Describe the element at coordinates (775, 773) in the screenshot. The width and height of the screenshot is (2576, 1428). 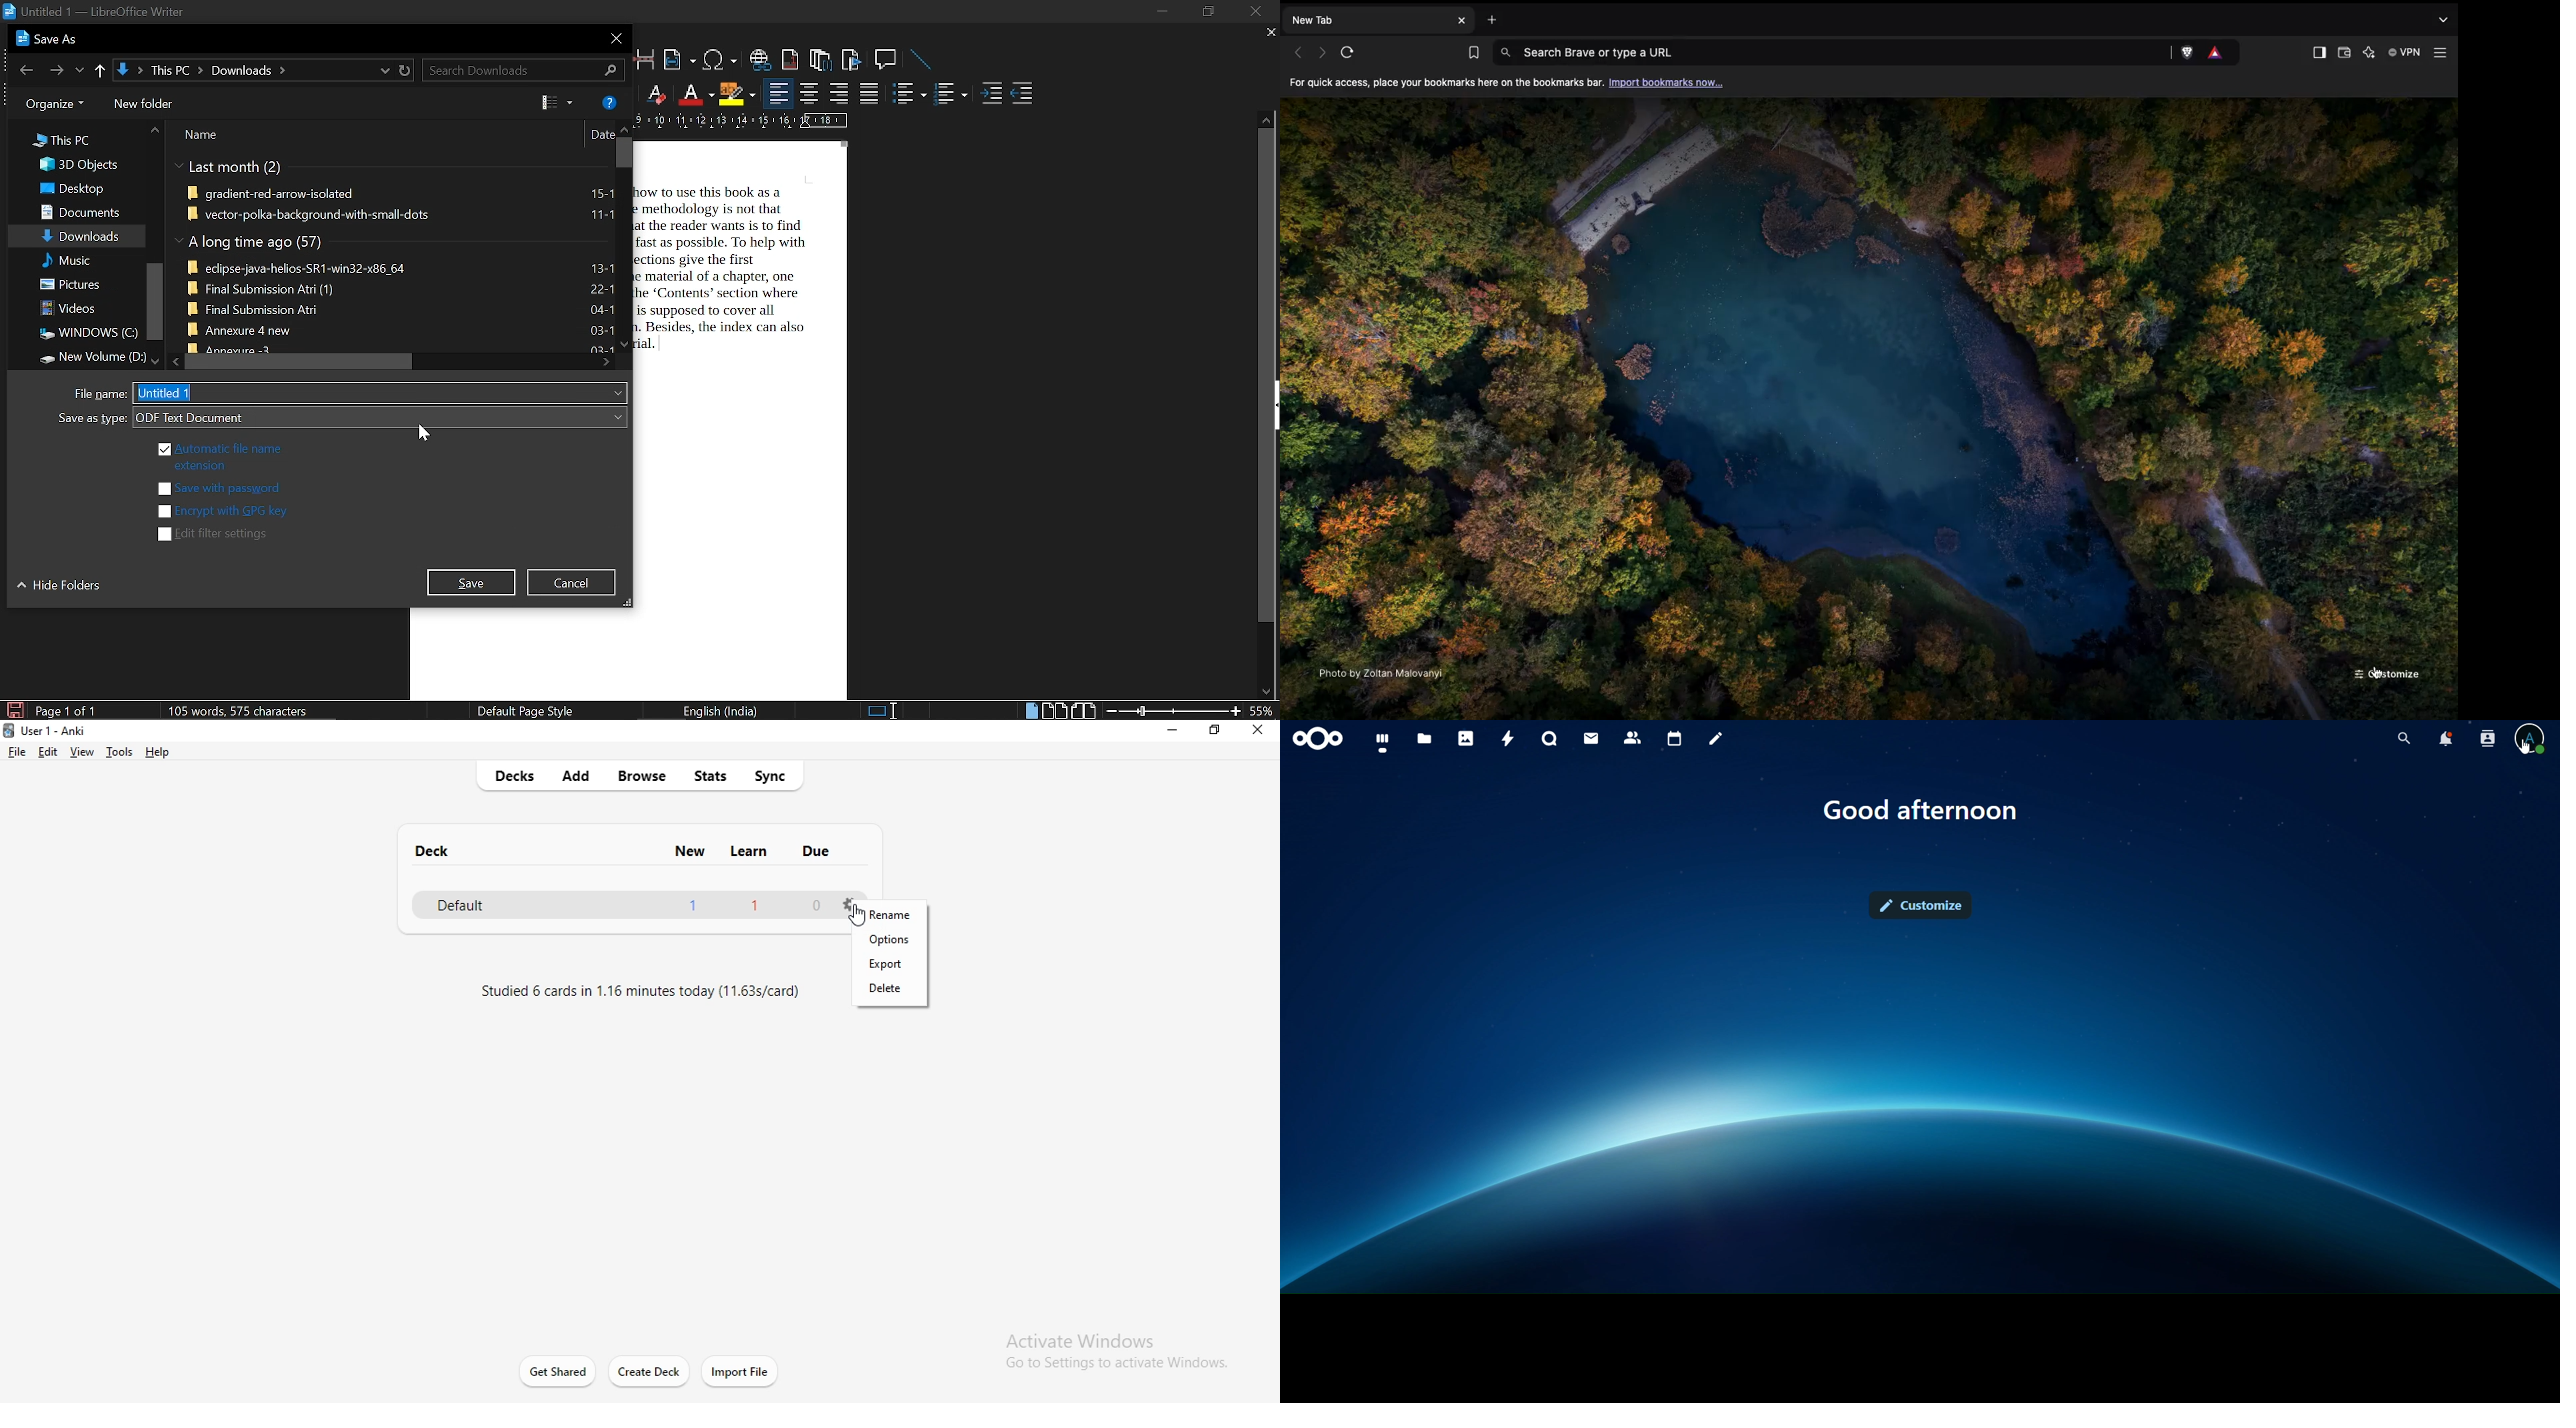
I see `sync` at that location.